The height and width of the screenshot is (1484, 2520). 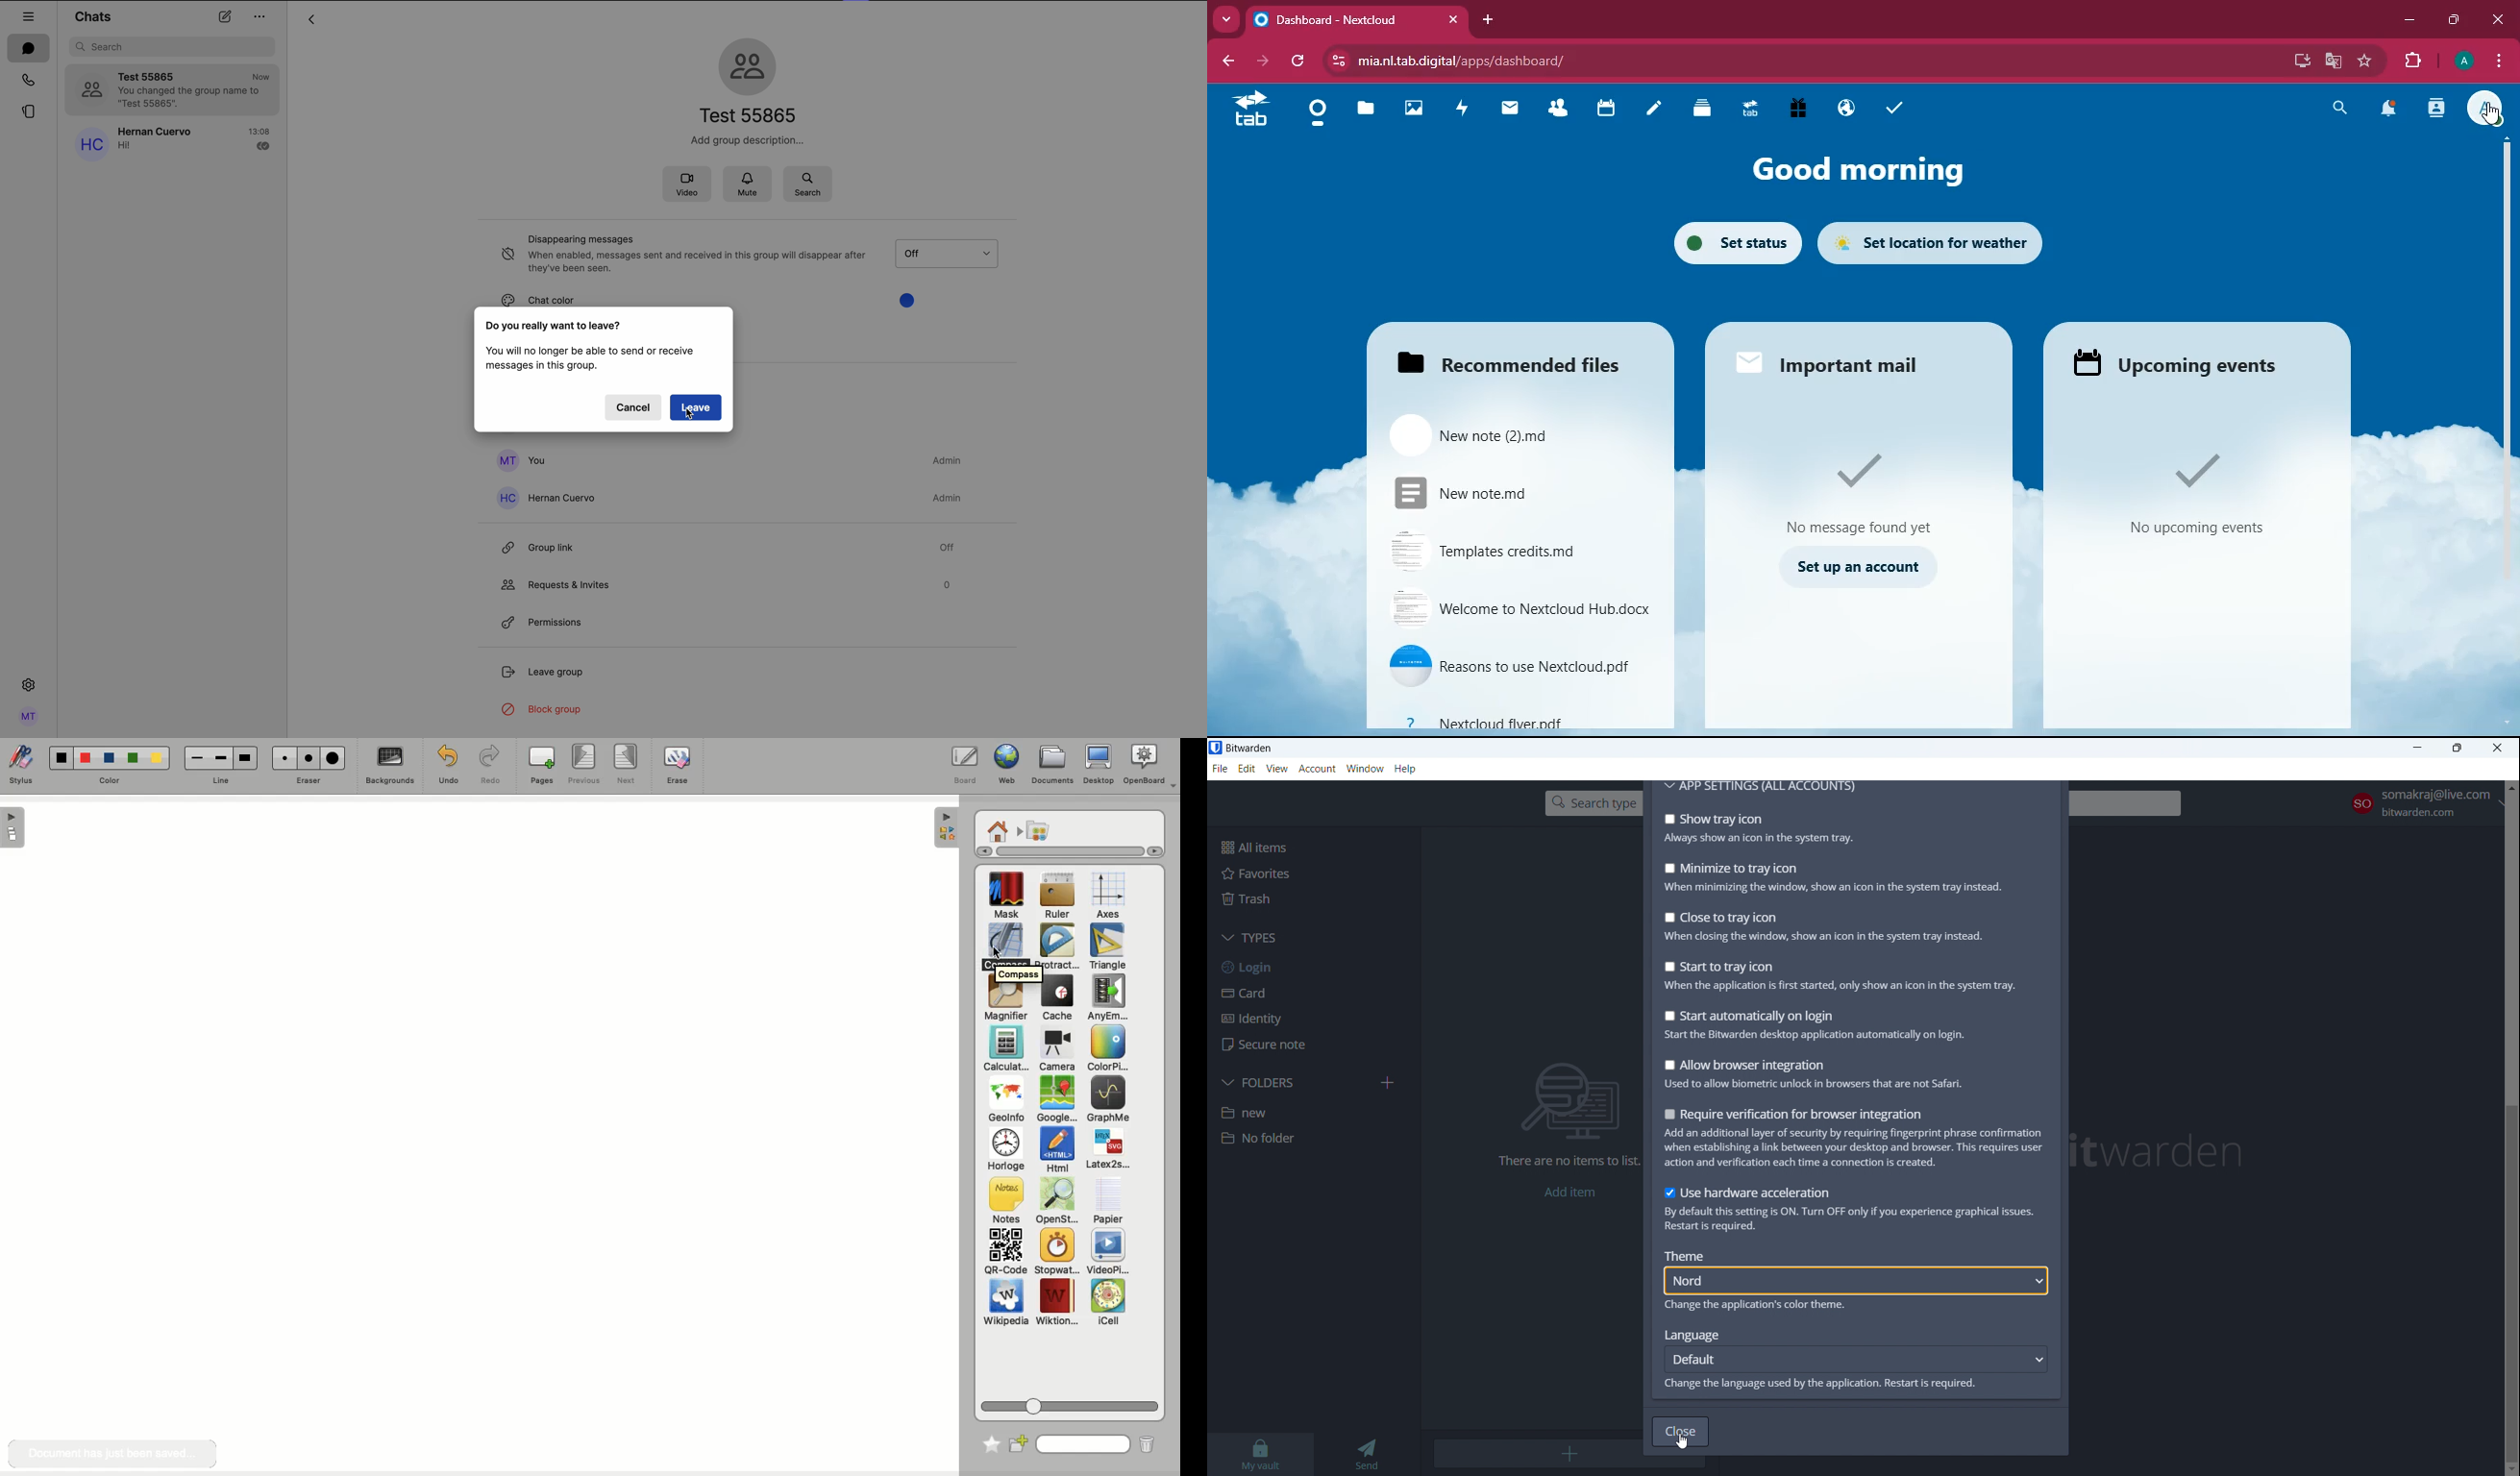 What do you see at coordinates (727, 460) in the screenshot?
I see `you admin` at bounding box center [727, 460].